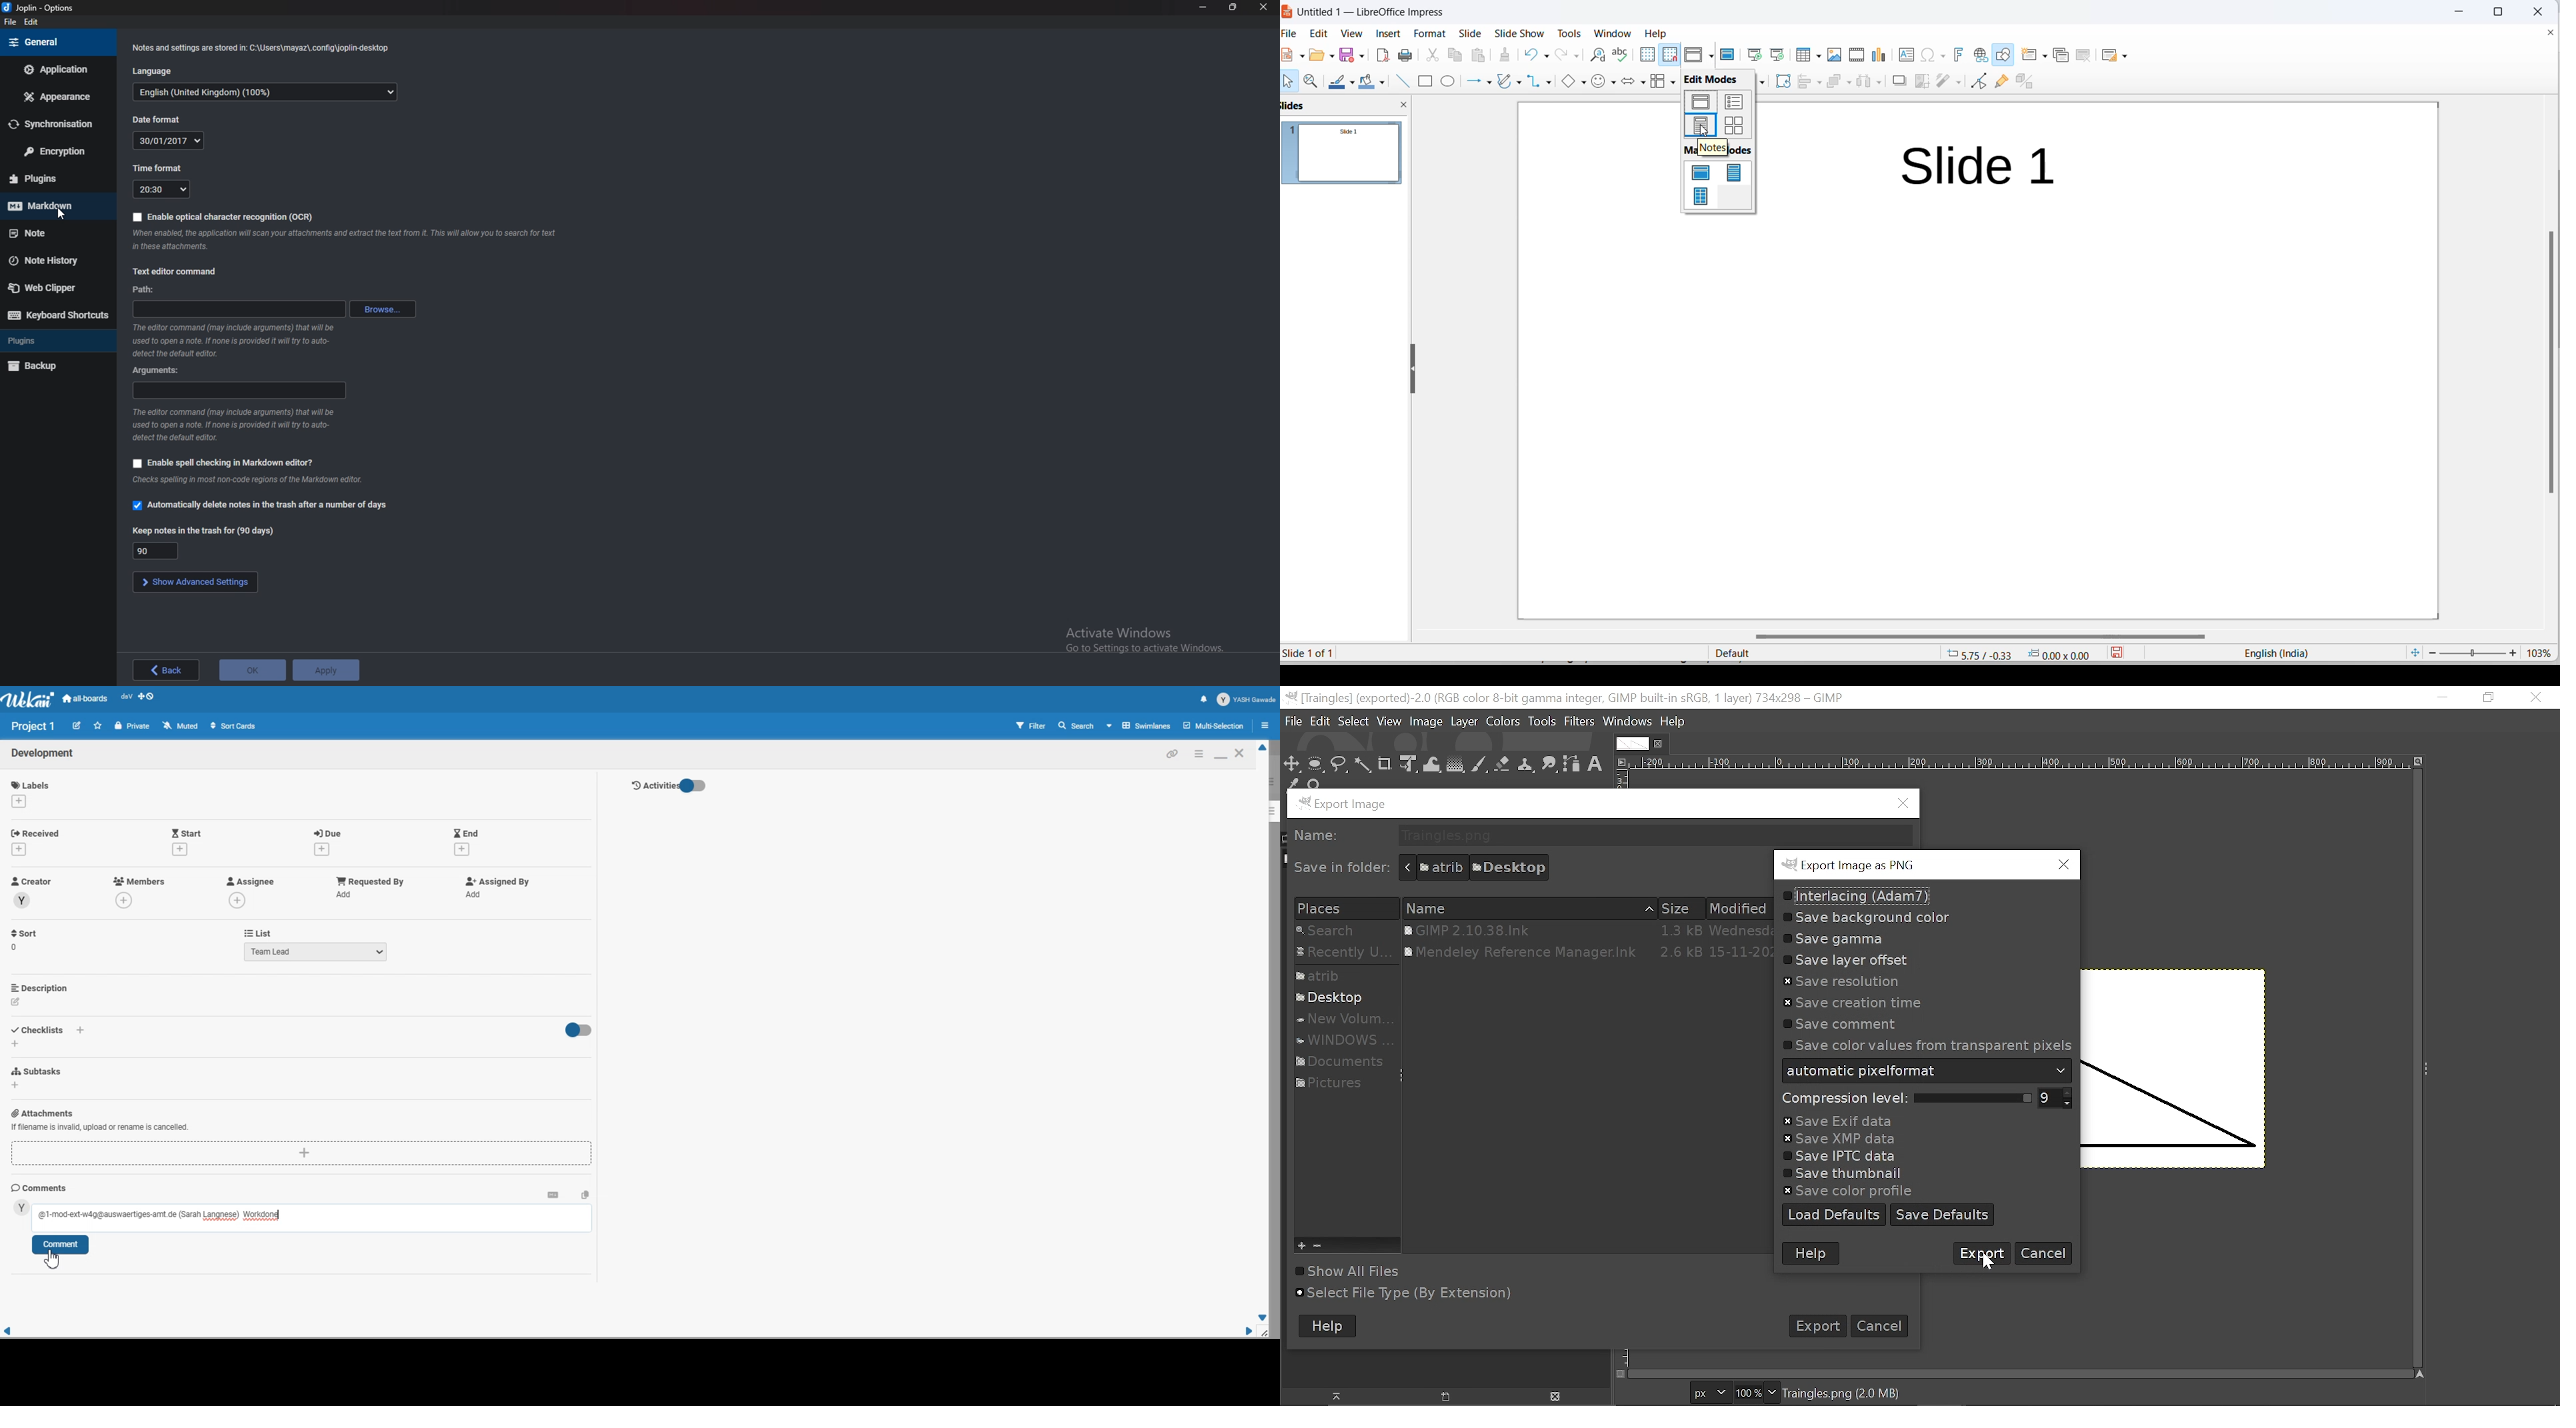 The width and height of the screenshot is (2576, 1428). What do you see at coordinates (239, 424) in the screenshot?
I see `Info` at bounding box center [239, 424].